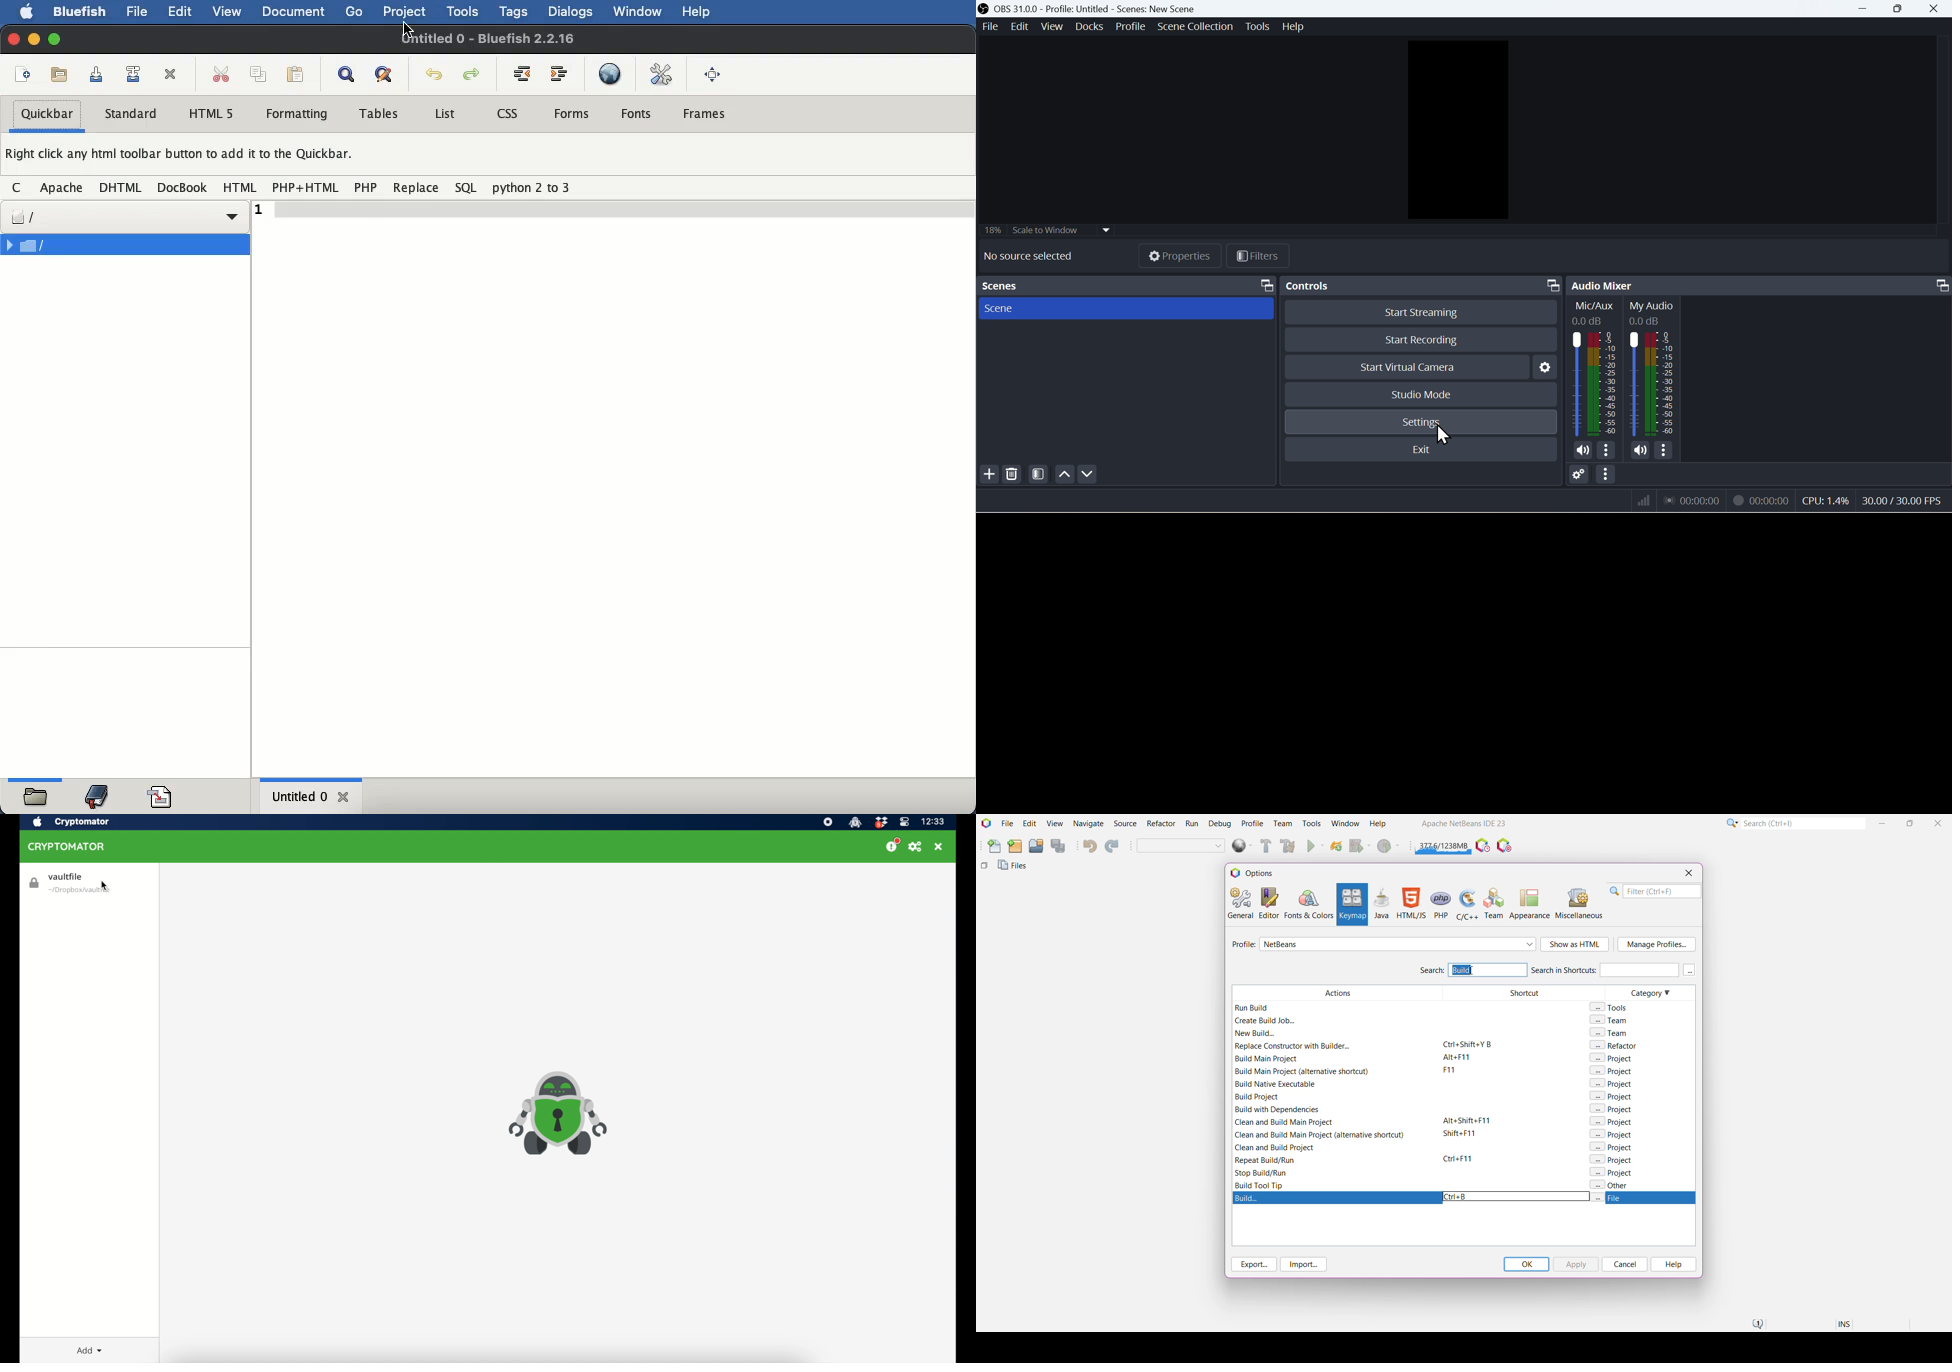 This screenshot has width=1960, height=1372. I want to click on , so click(984, 868).